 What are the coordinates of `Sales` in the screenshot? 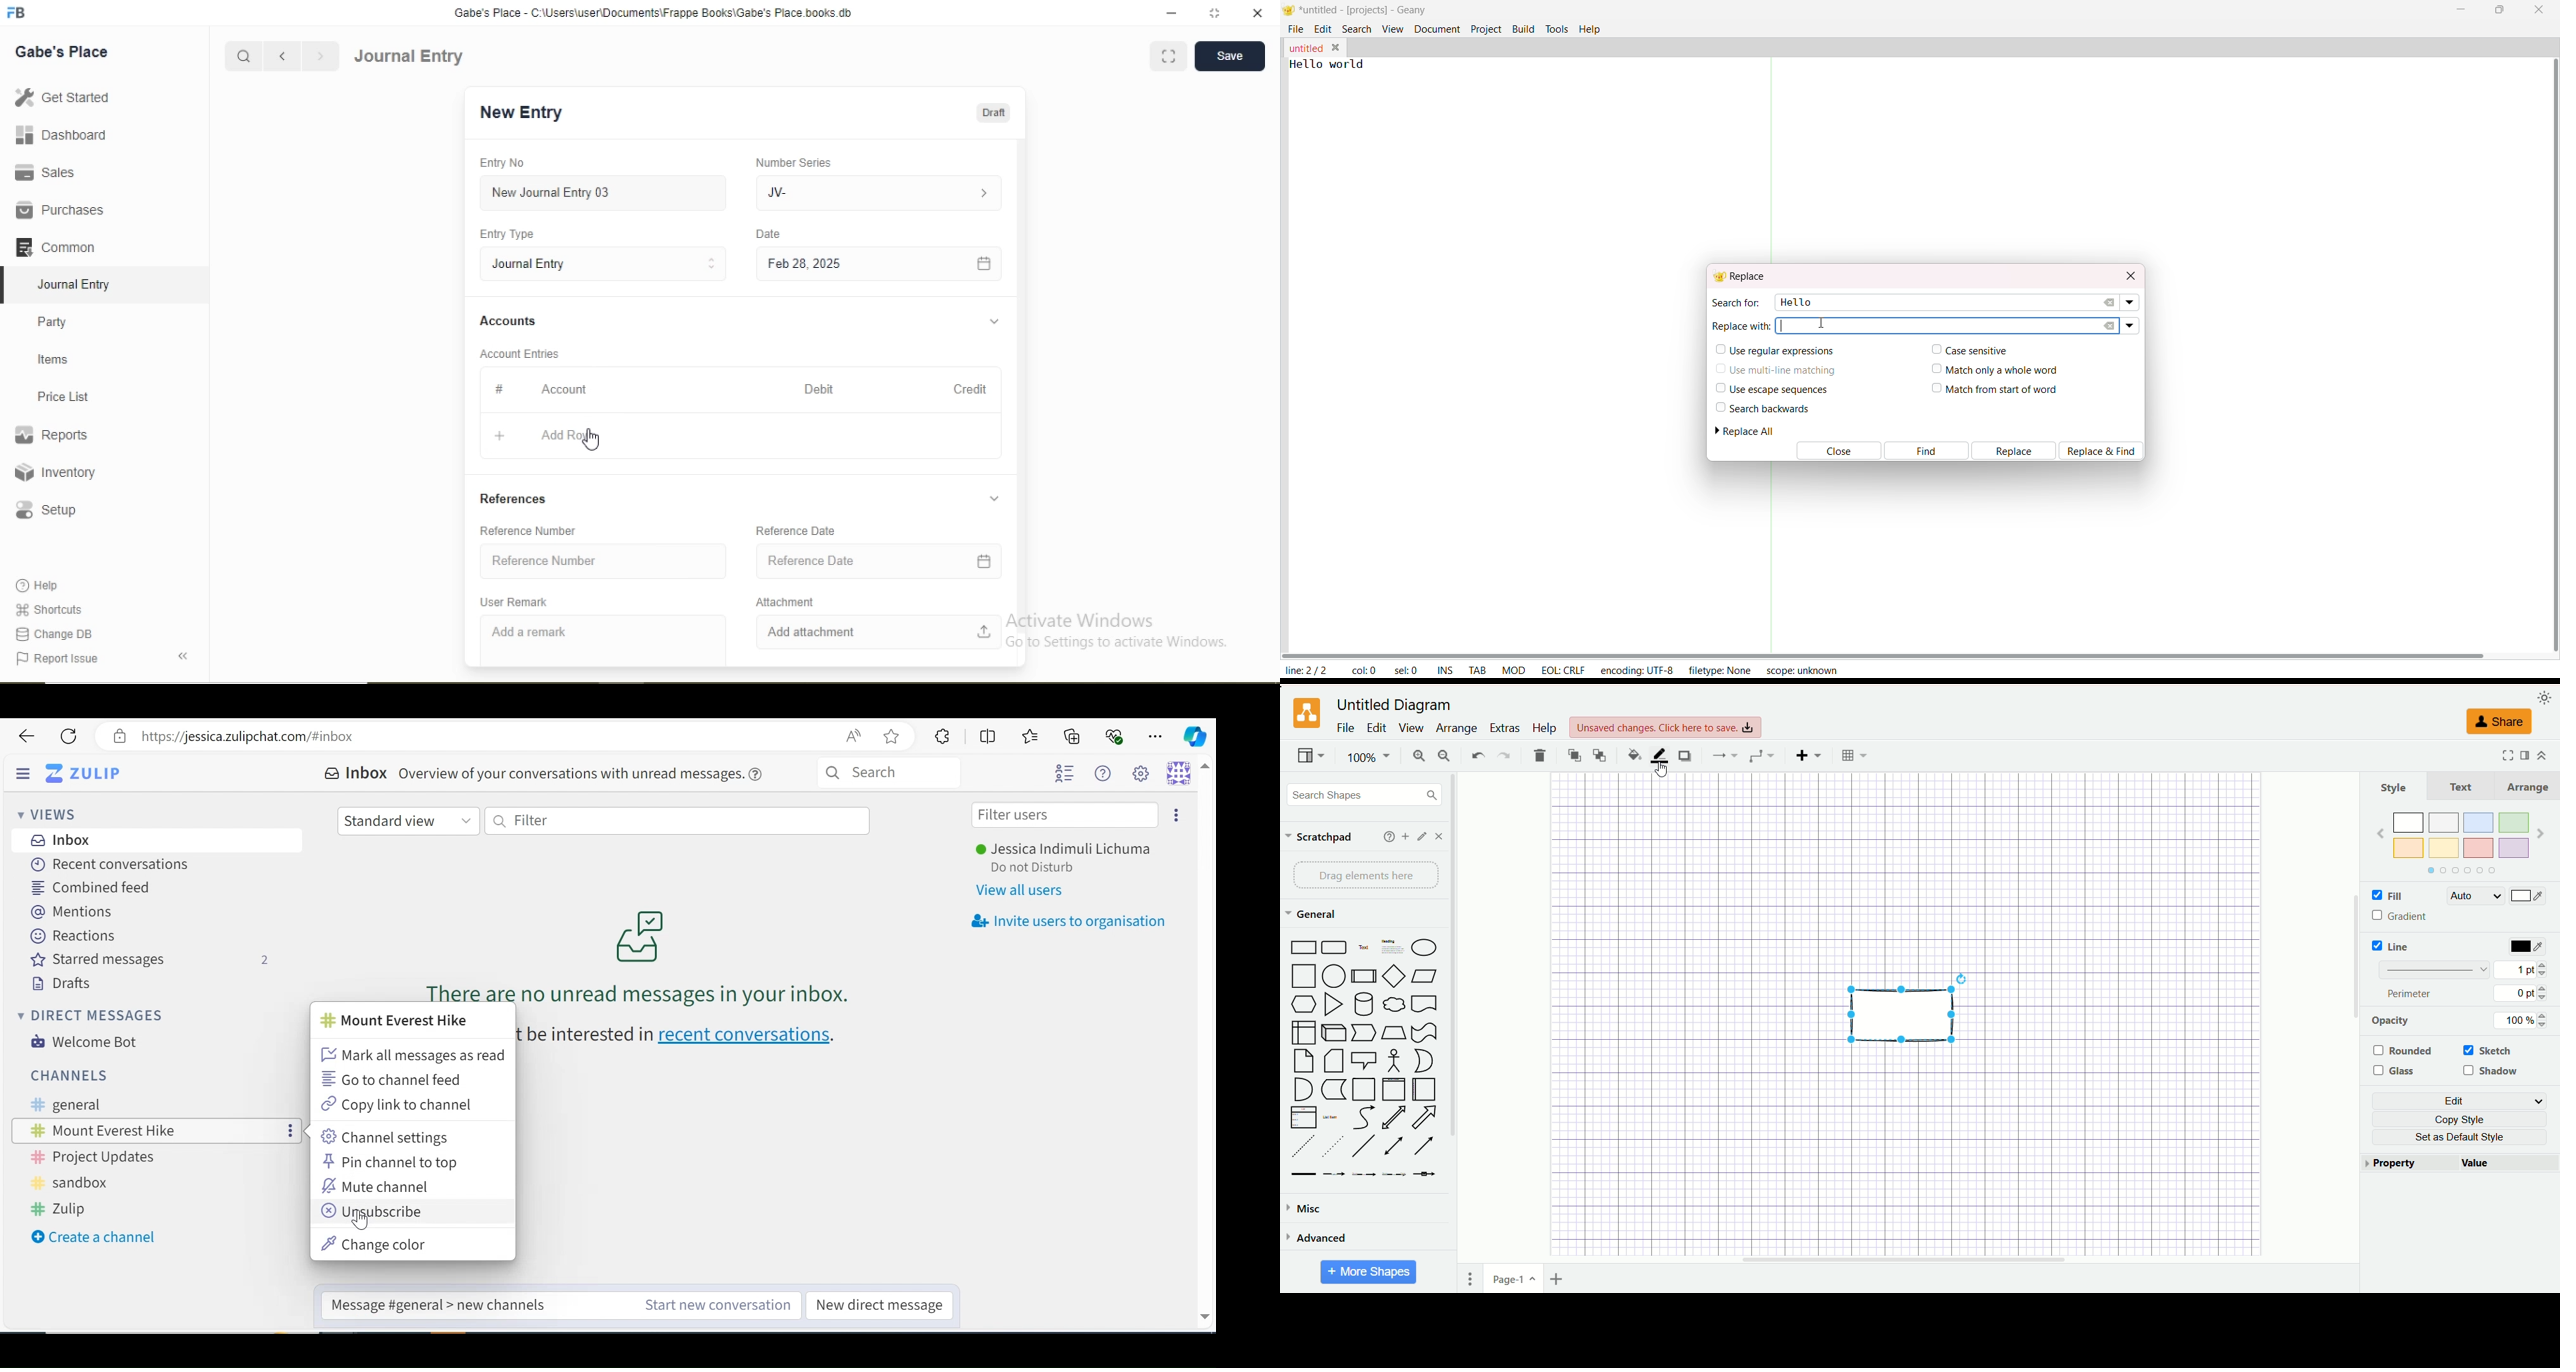 It's located at (42, 172).